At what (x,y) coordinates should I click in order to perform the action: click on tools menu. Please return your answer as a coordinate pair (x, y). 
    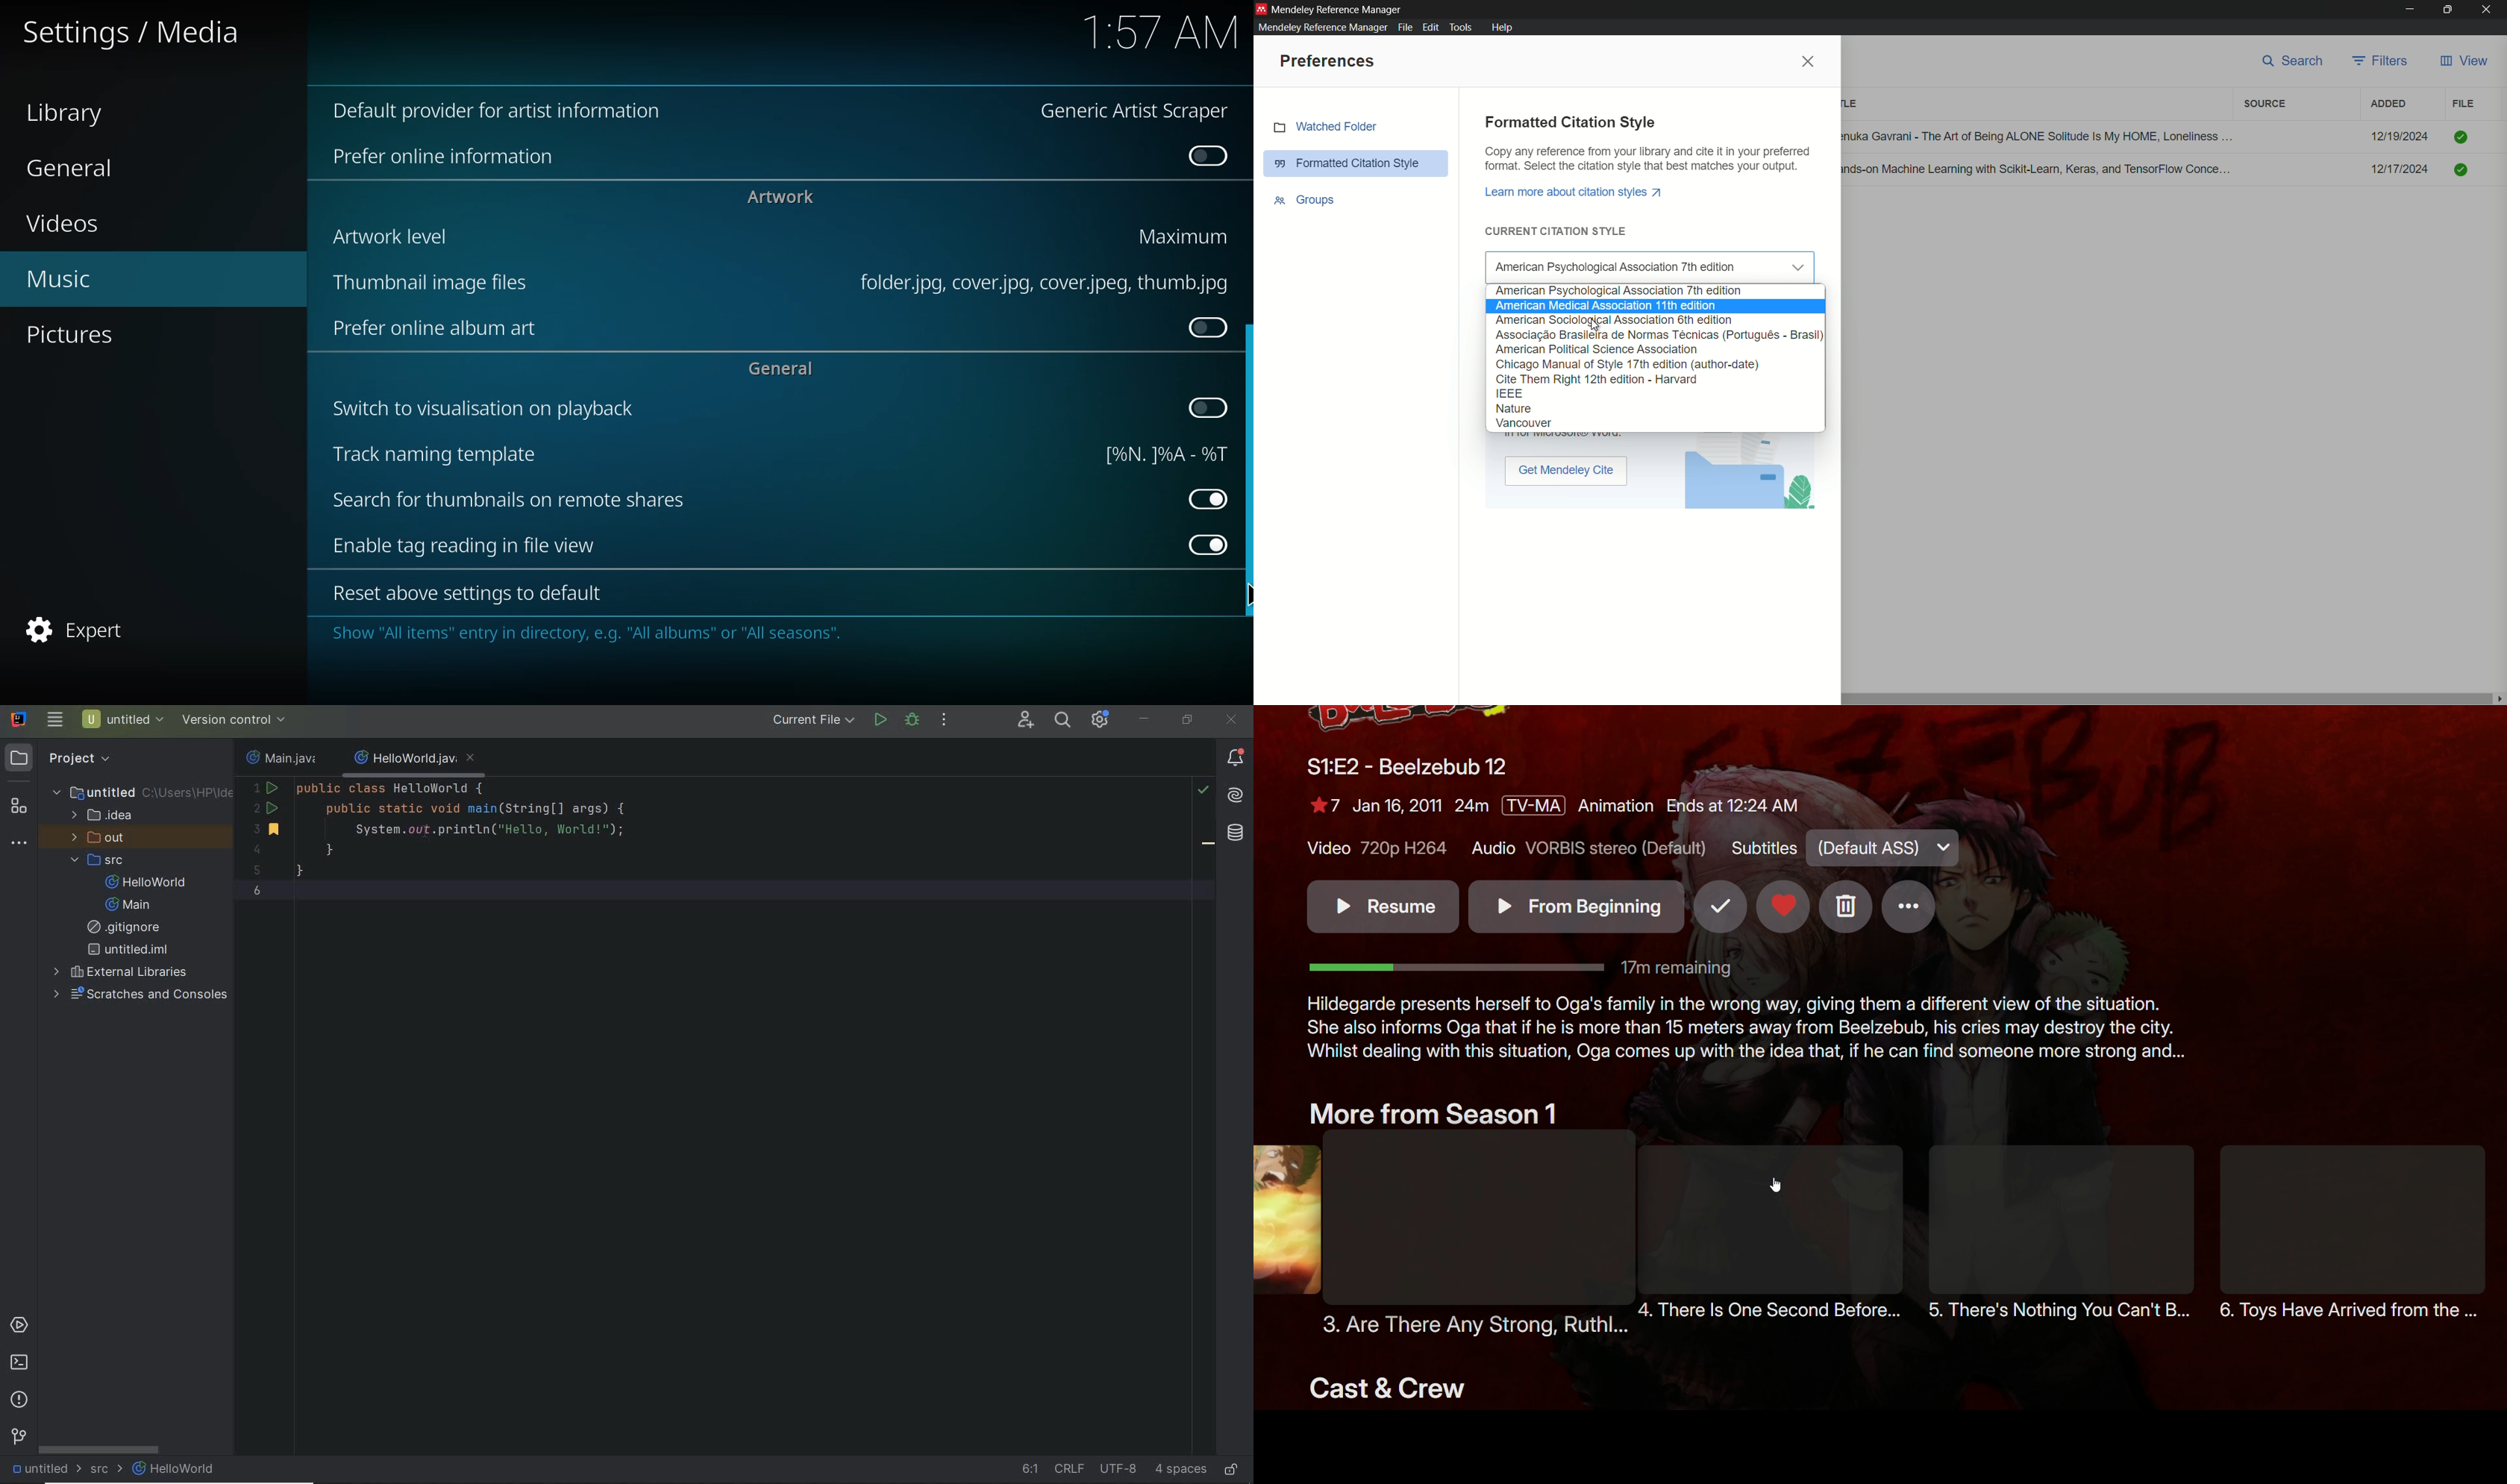
    Looking at the image, I should click on (1462, 27).